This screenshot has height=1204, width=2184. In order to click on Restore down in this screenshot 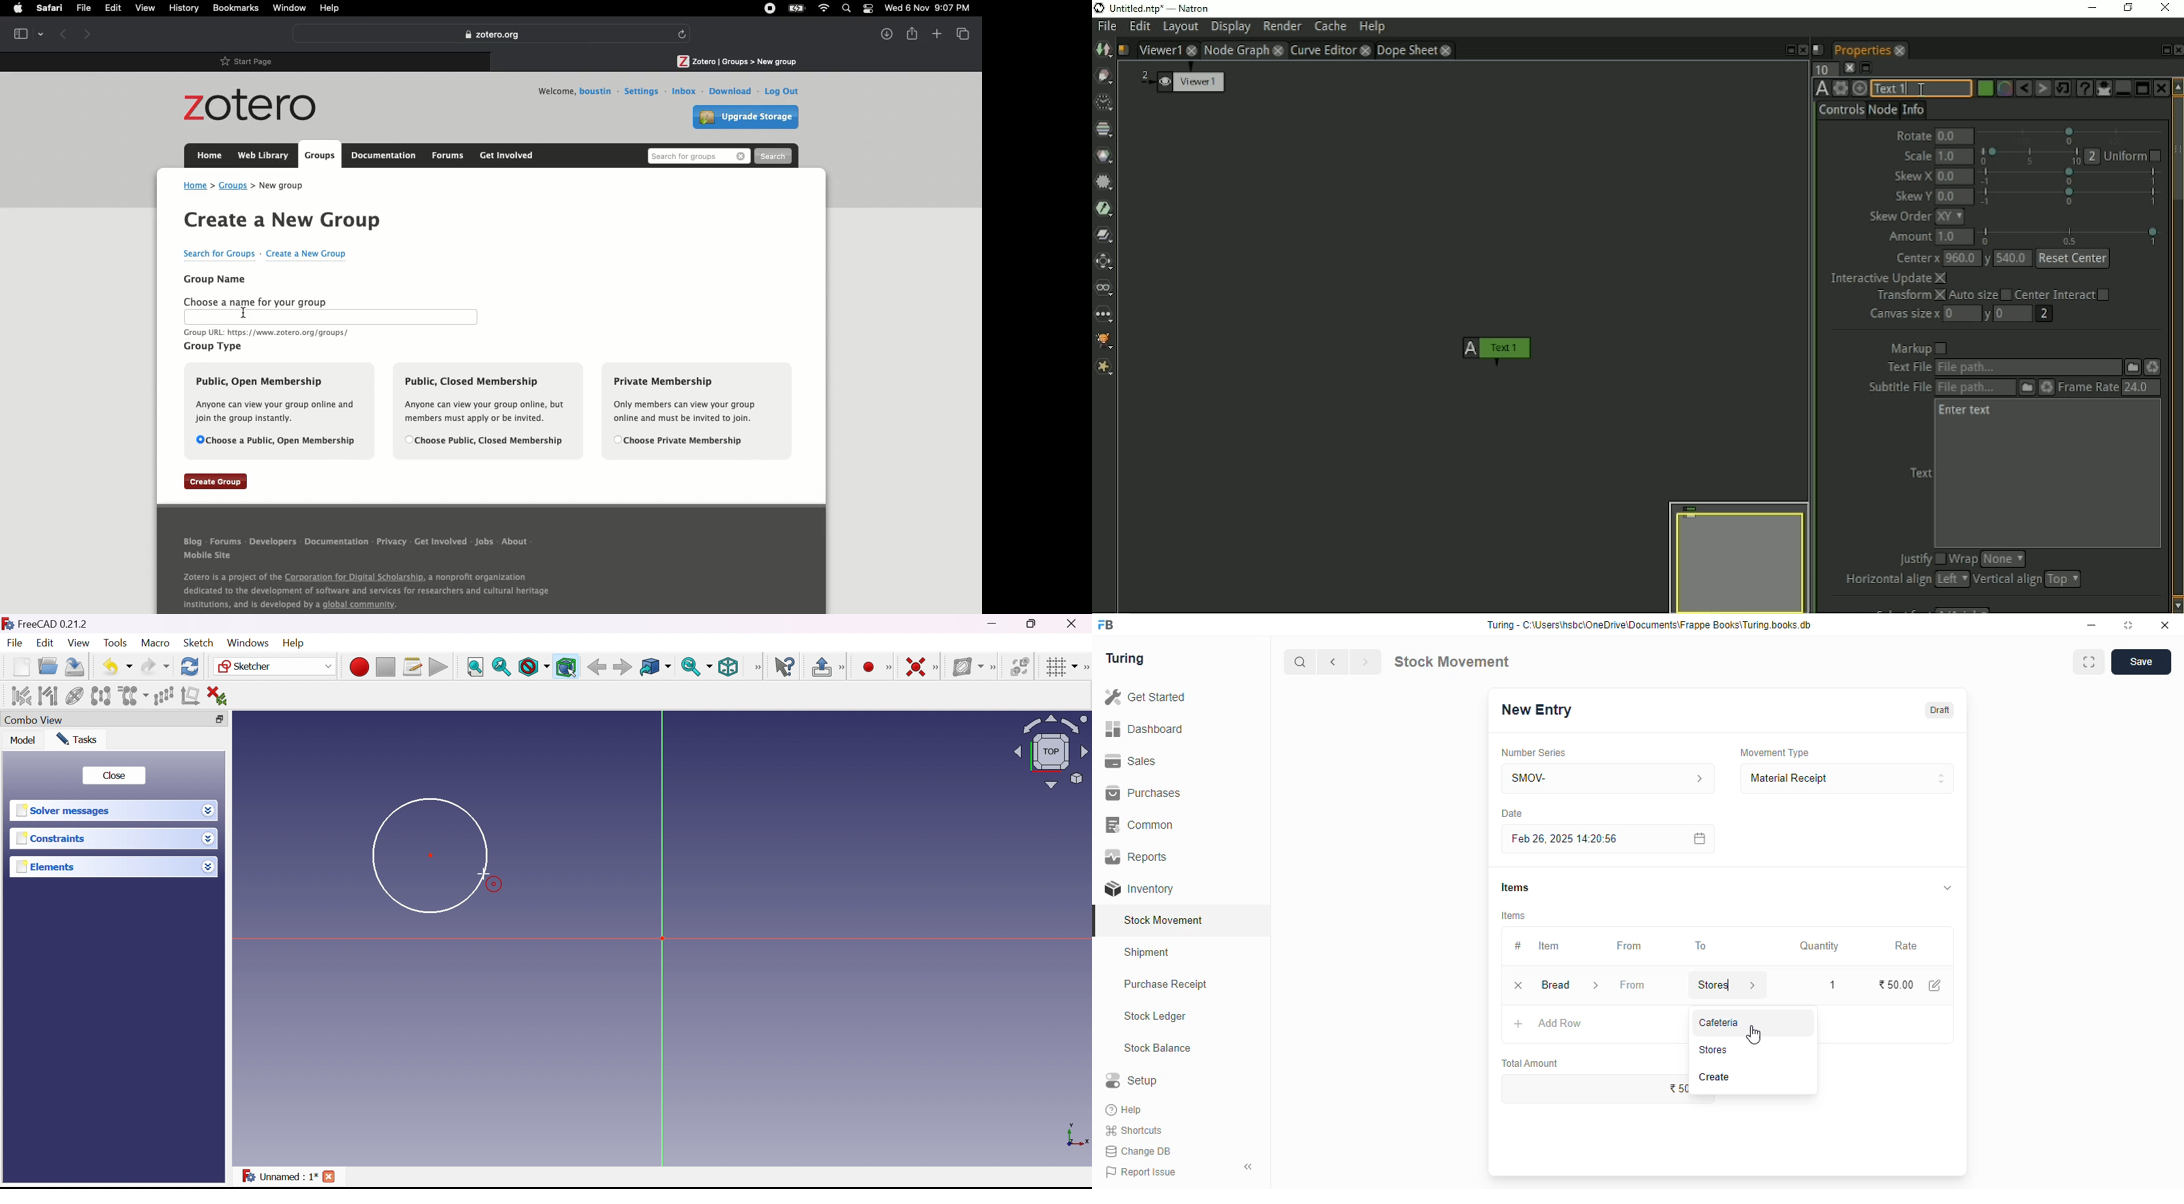, I will do `click(1032, 625)`.